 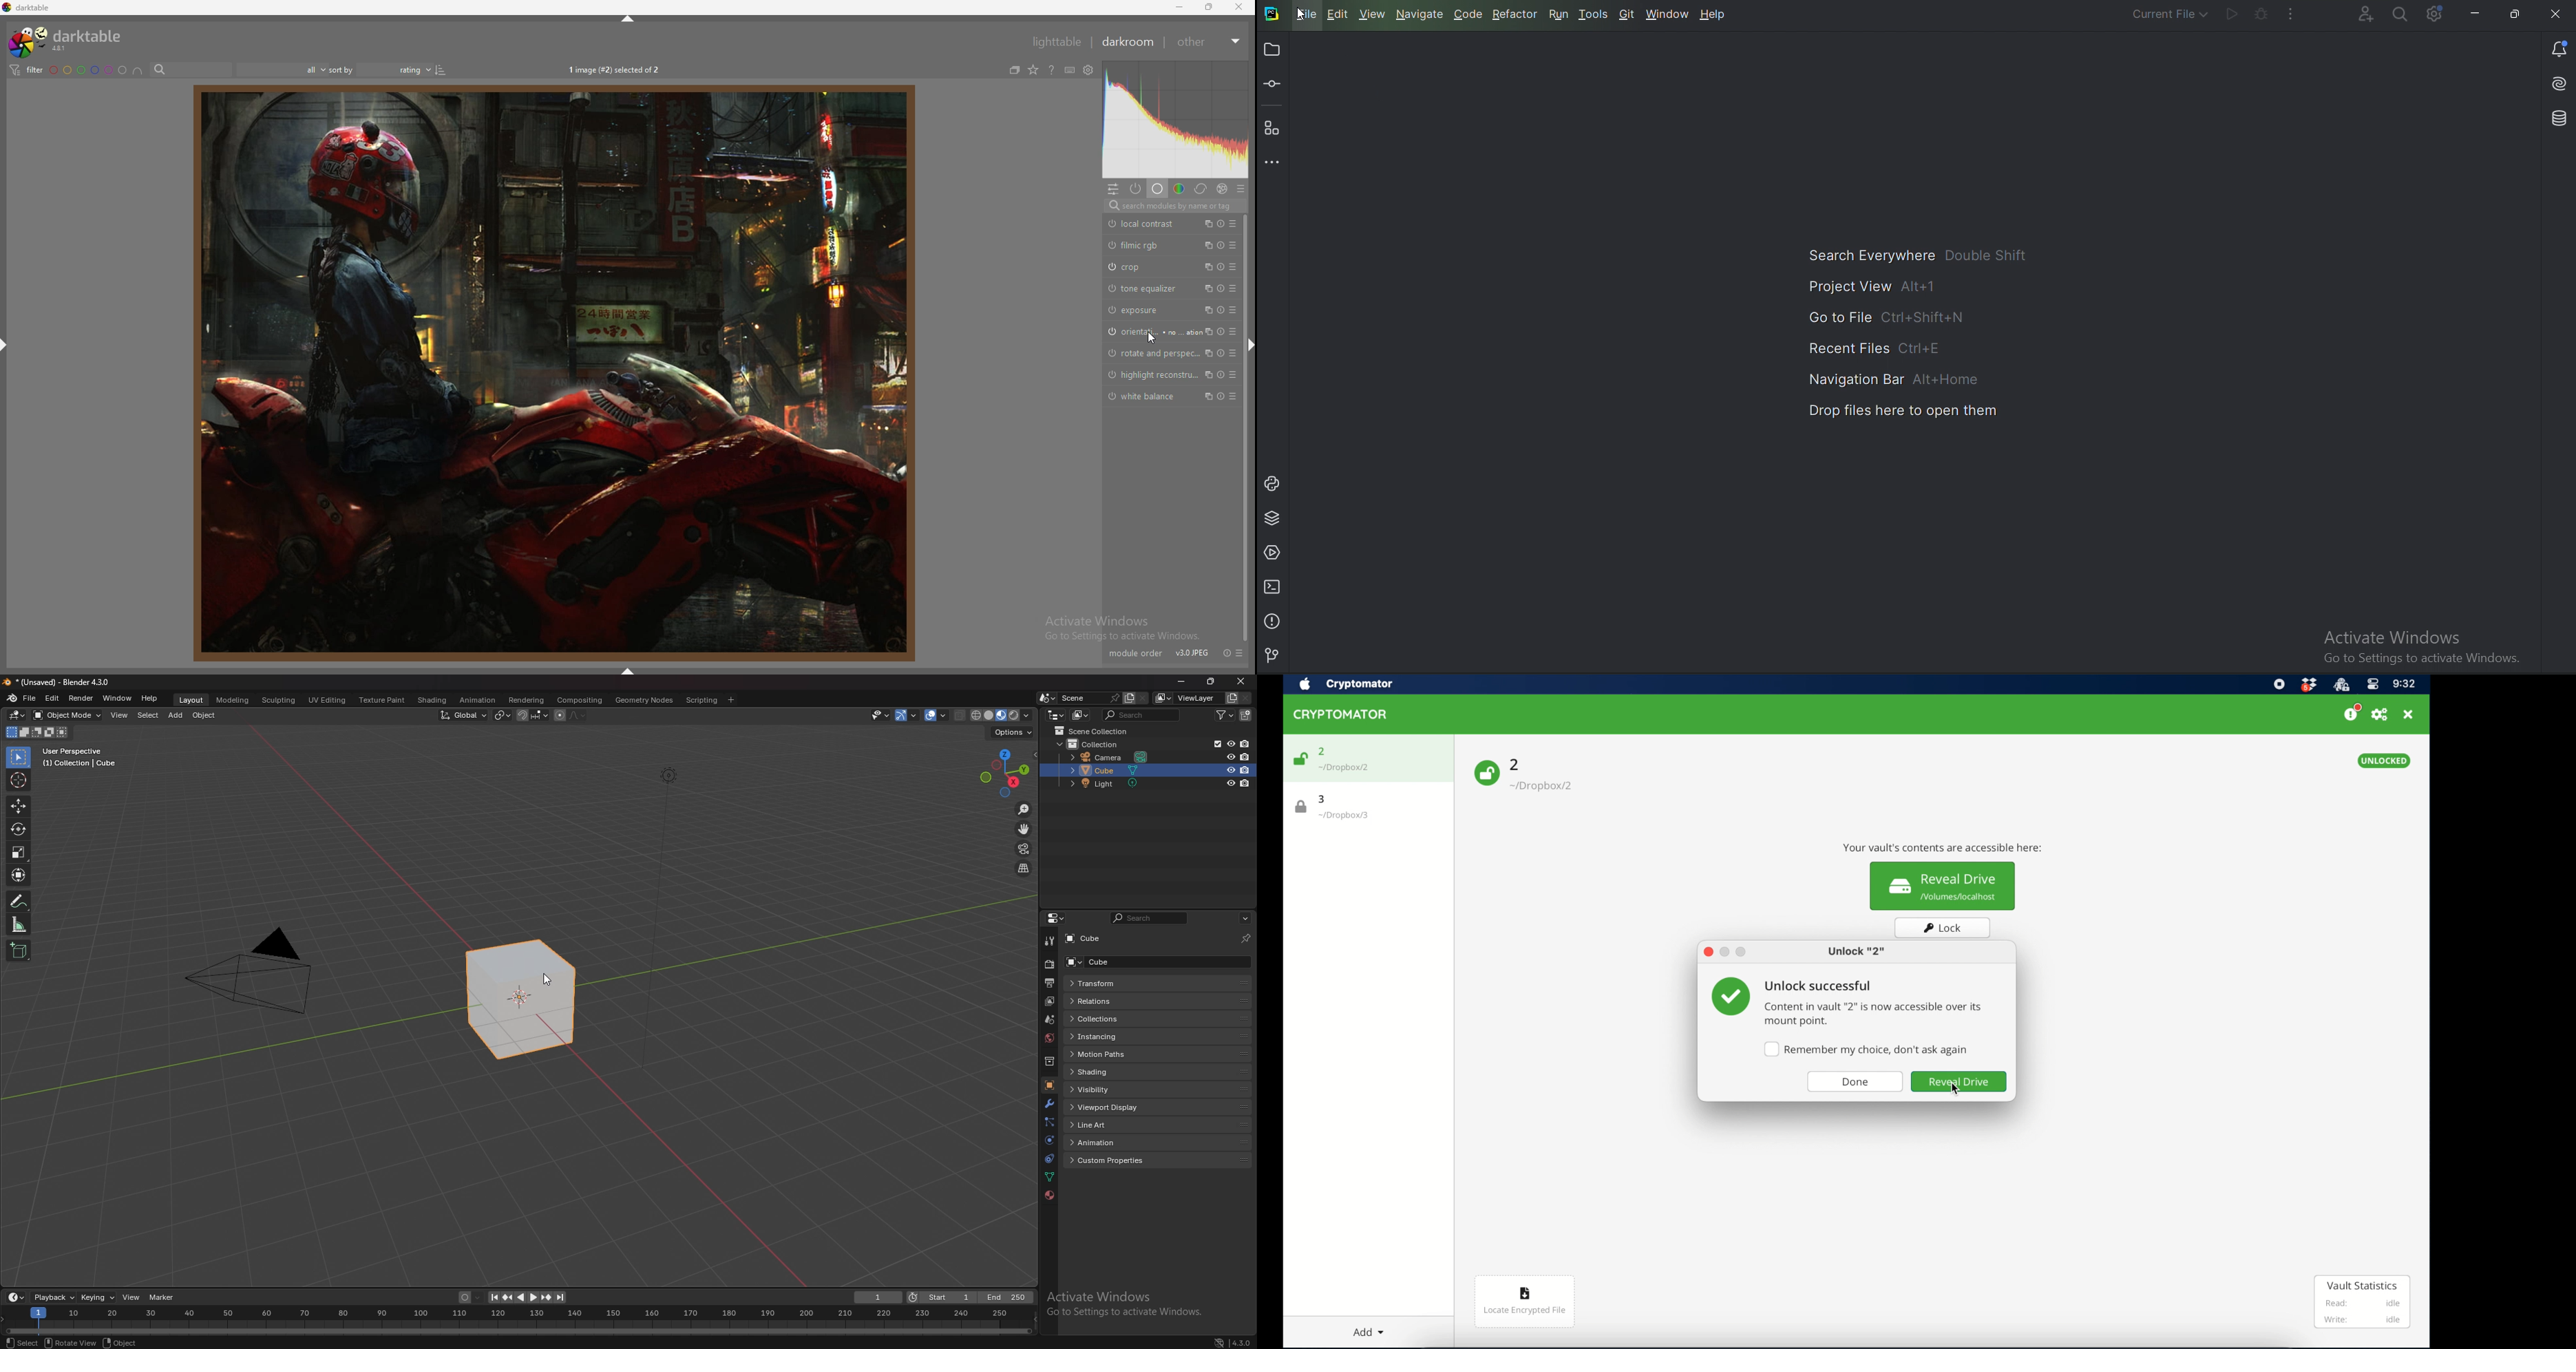 I want to click on highlight reconstruction, so click(x=1149, y=376).